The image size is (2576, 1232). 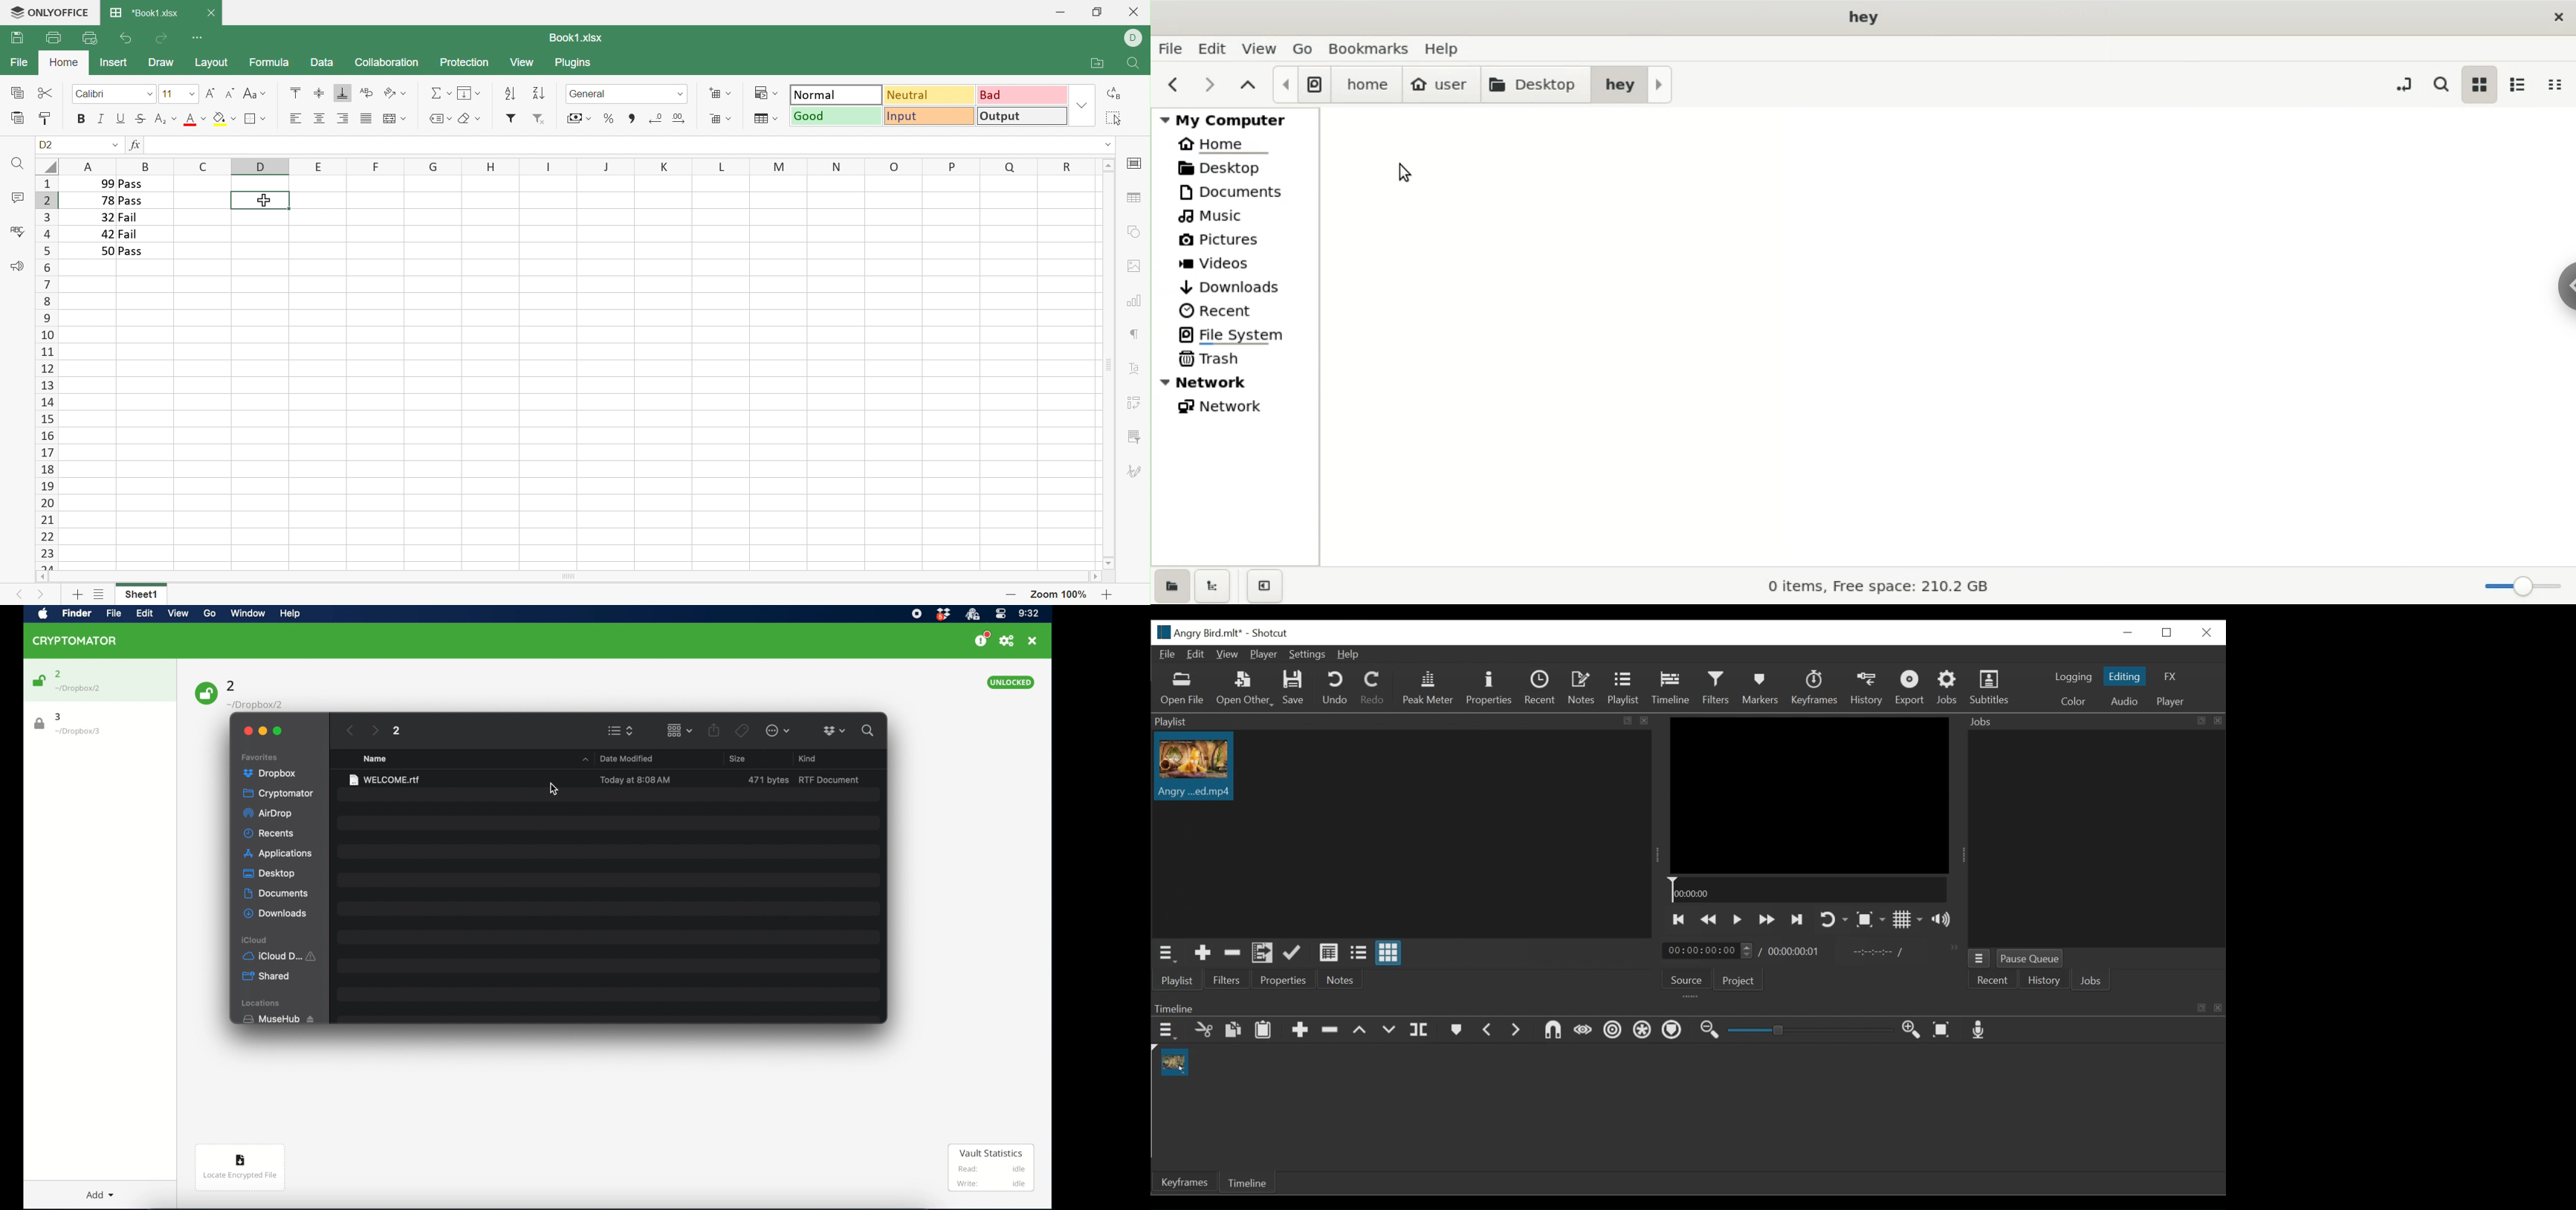 What do you see at coordinates (1136, 39) in the screenshot?
I see `DELL` at bounding box center [1136, 39].